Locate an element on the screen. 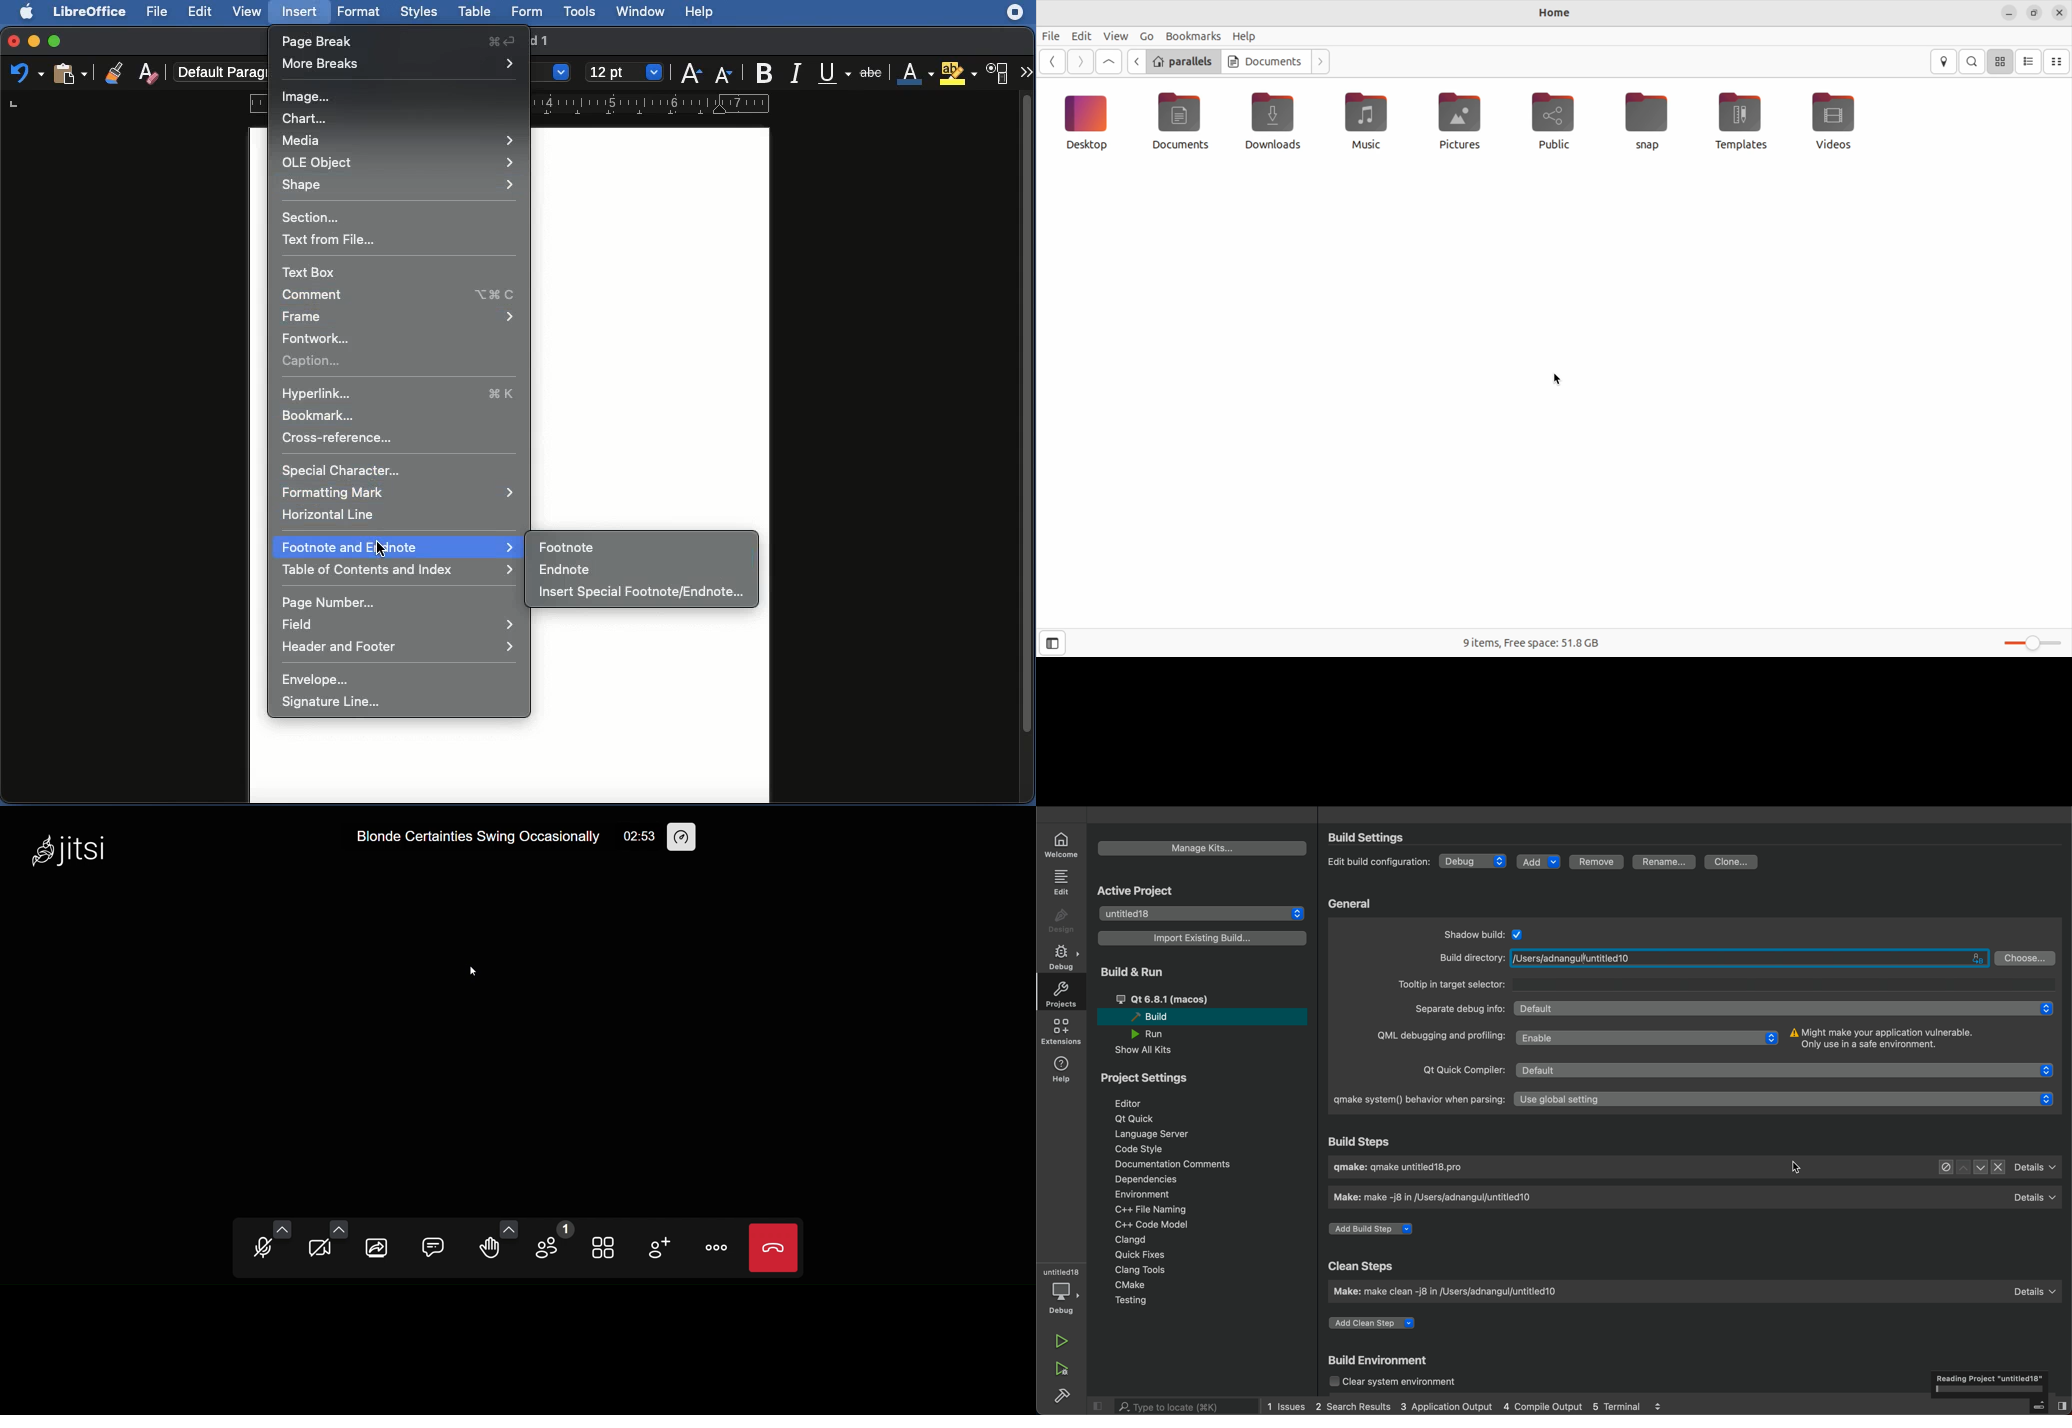 The height and width of the screenshot is (1428, 2072). Underline is located at coordinates (836, 73).